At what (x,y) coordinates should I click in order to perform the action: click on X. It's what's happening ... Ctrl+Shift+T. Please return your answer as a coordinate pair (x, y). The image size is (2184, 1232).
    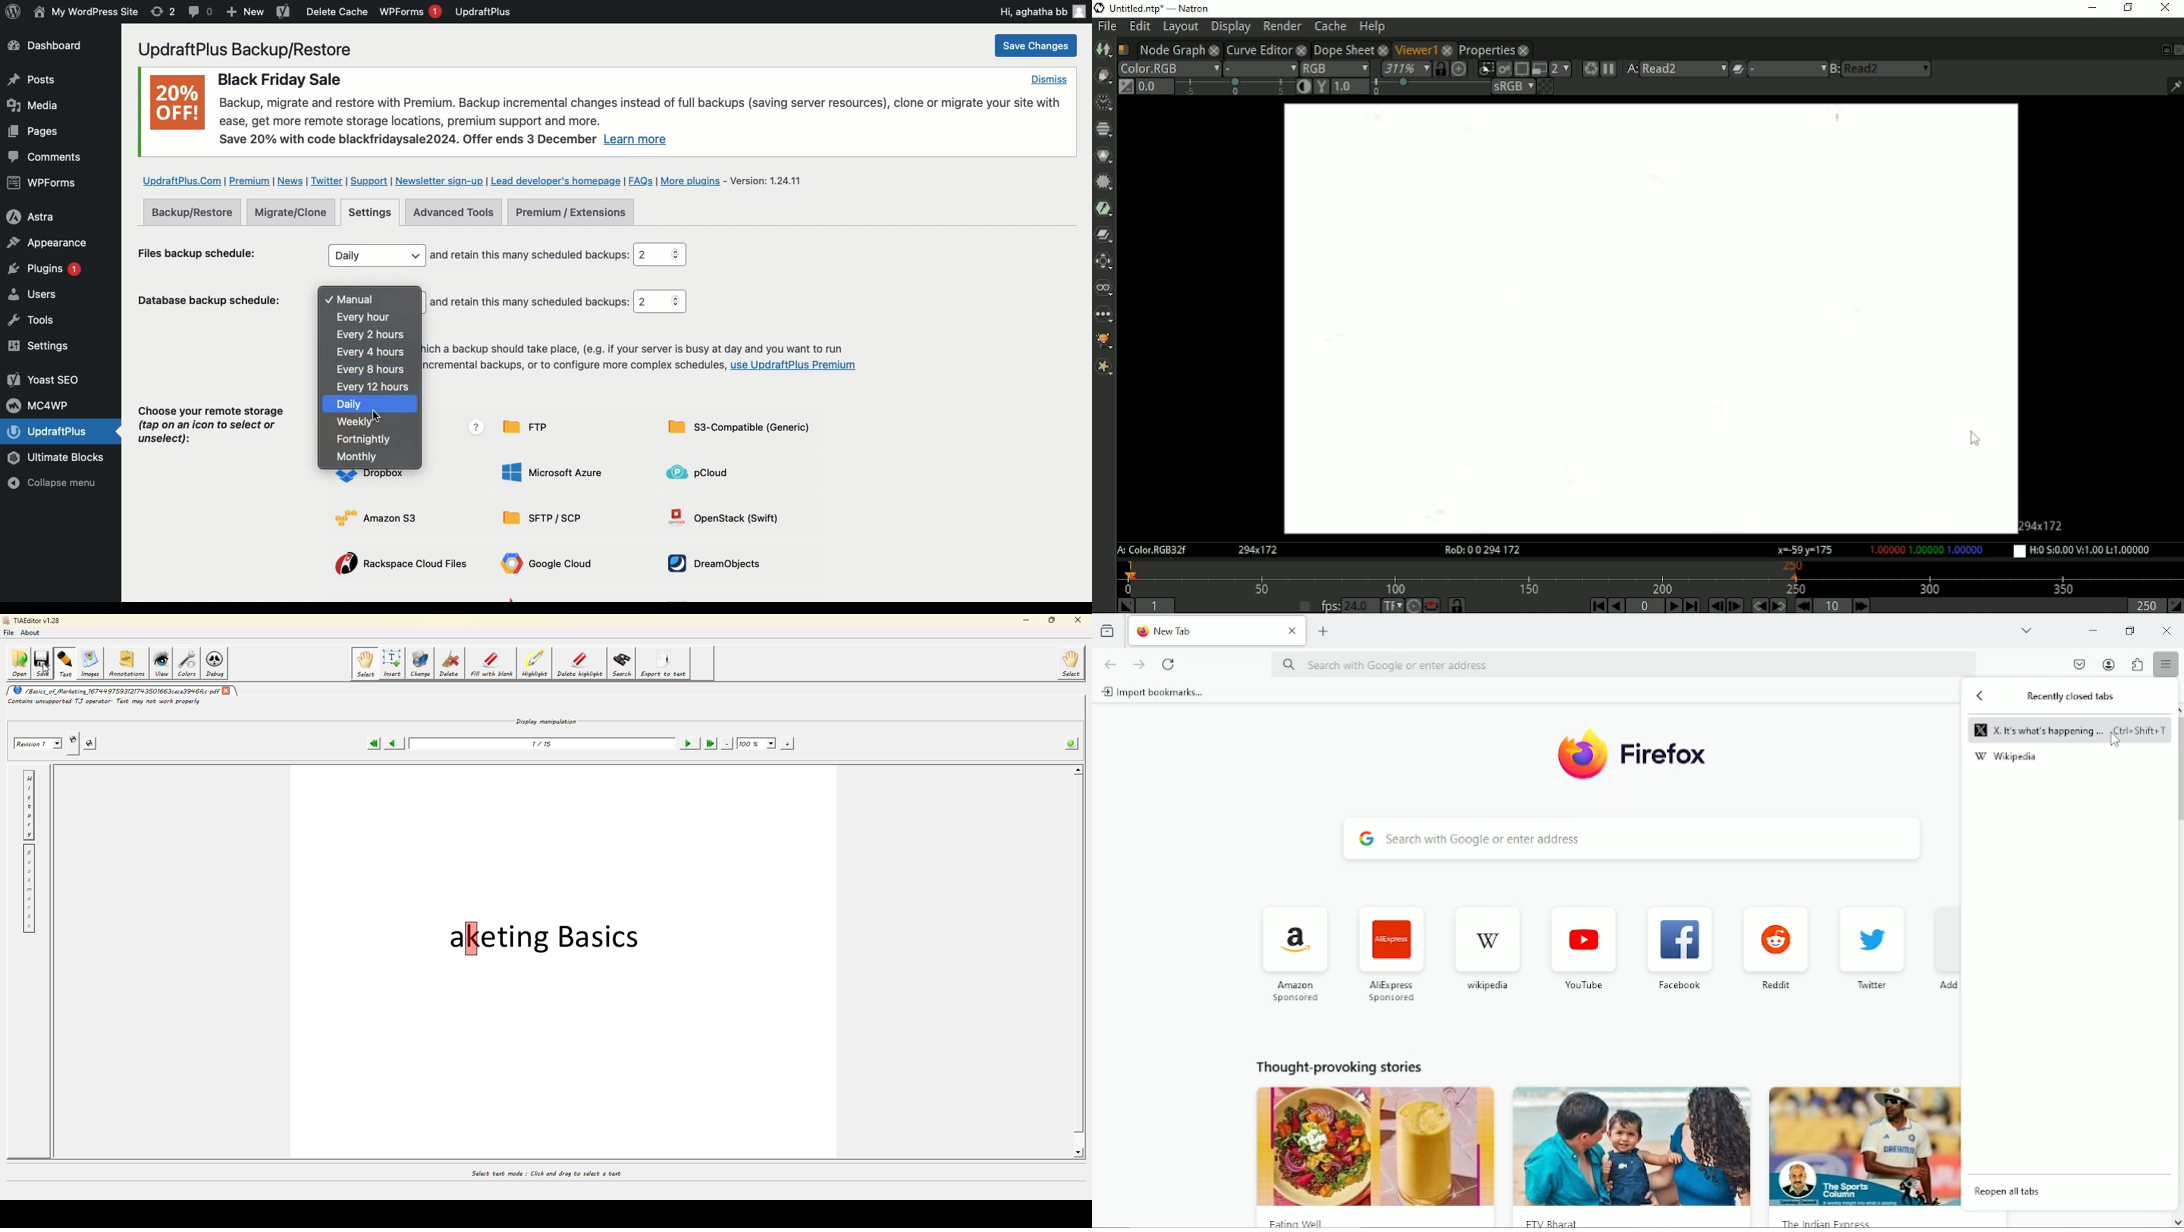
    Looking at the image, I should click on (2068, 730).